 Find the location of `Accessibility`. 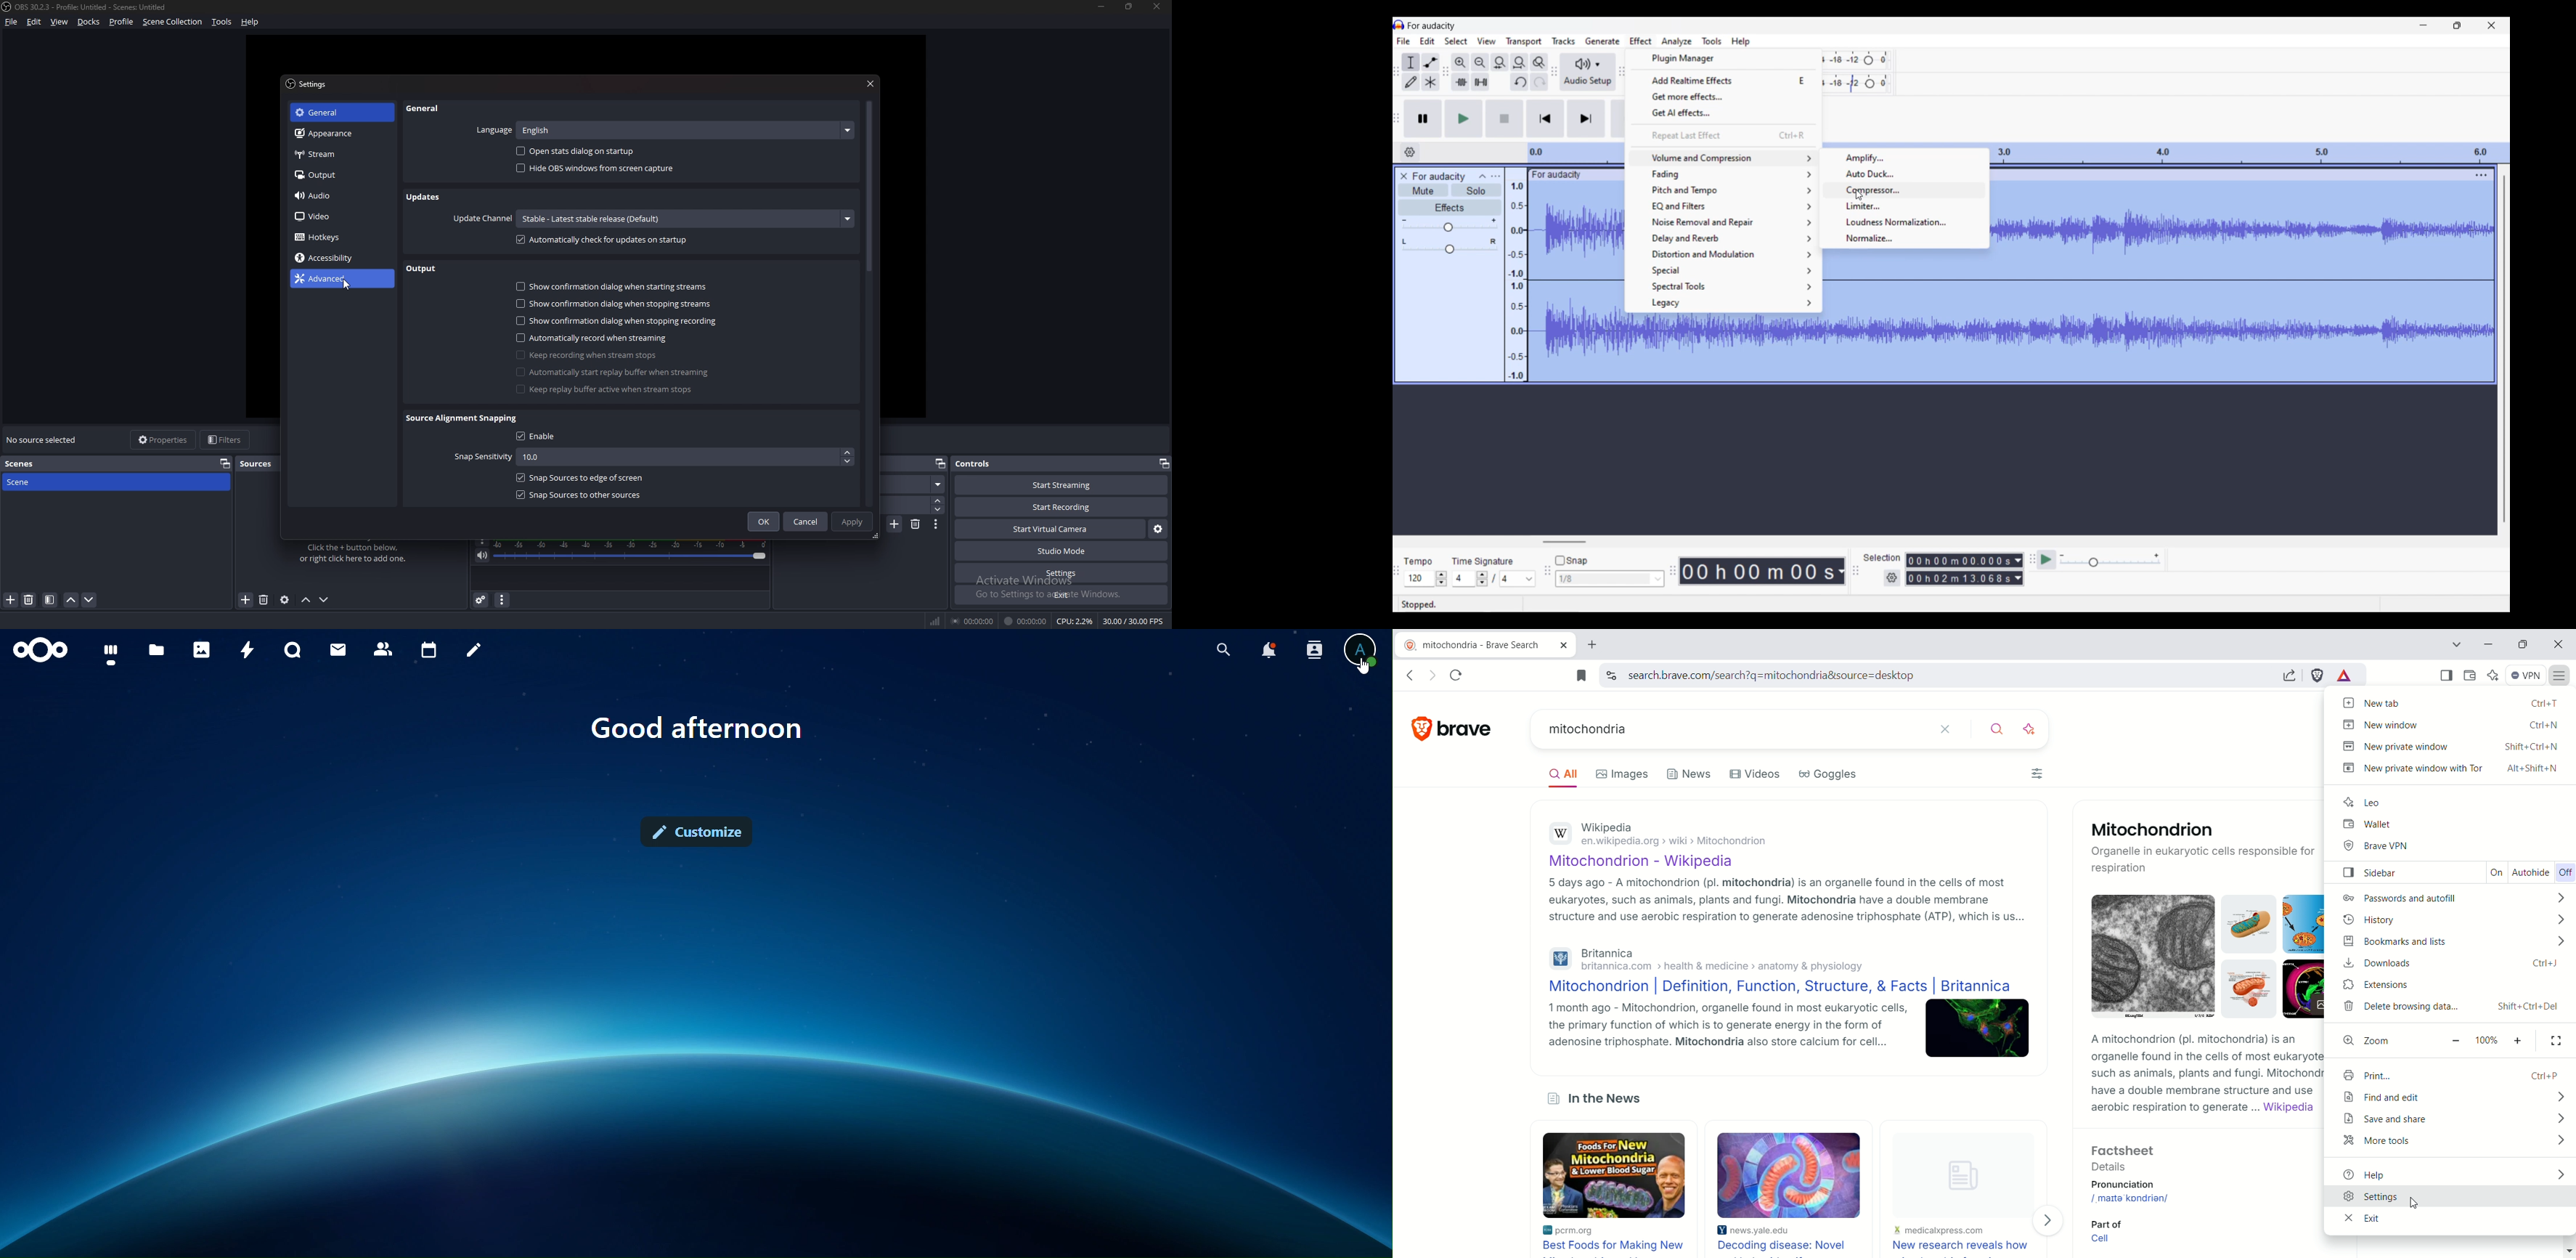

Accessibility is located at coordinates (331, 258).